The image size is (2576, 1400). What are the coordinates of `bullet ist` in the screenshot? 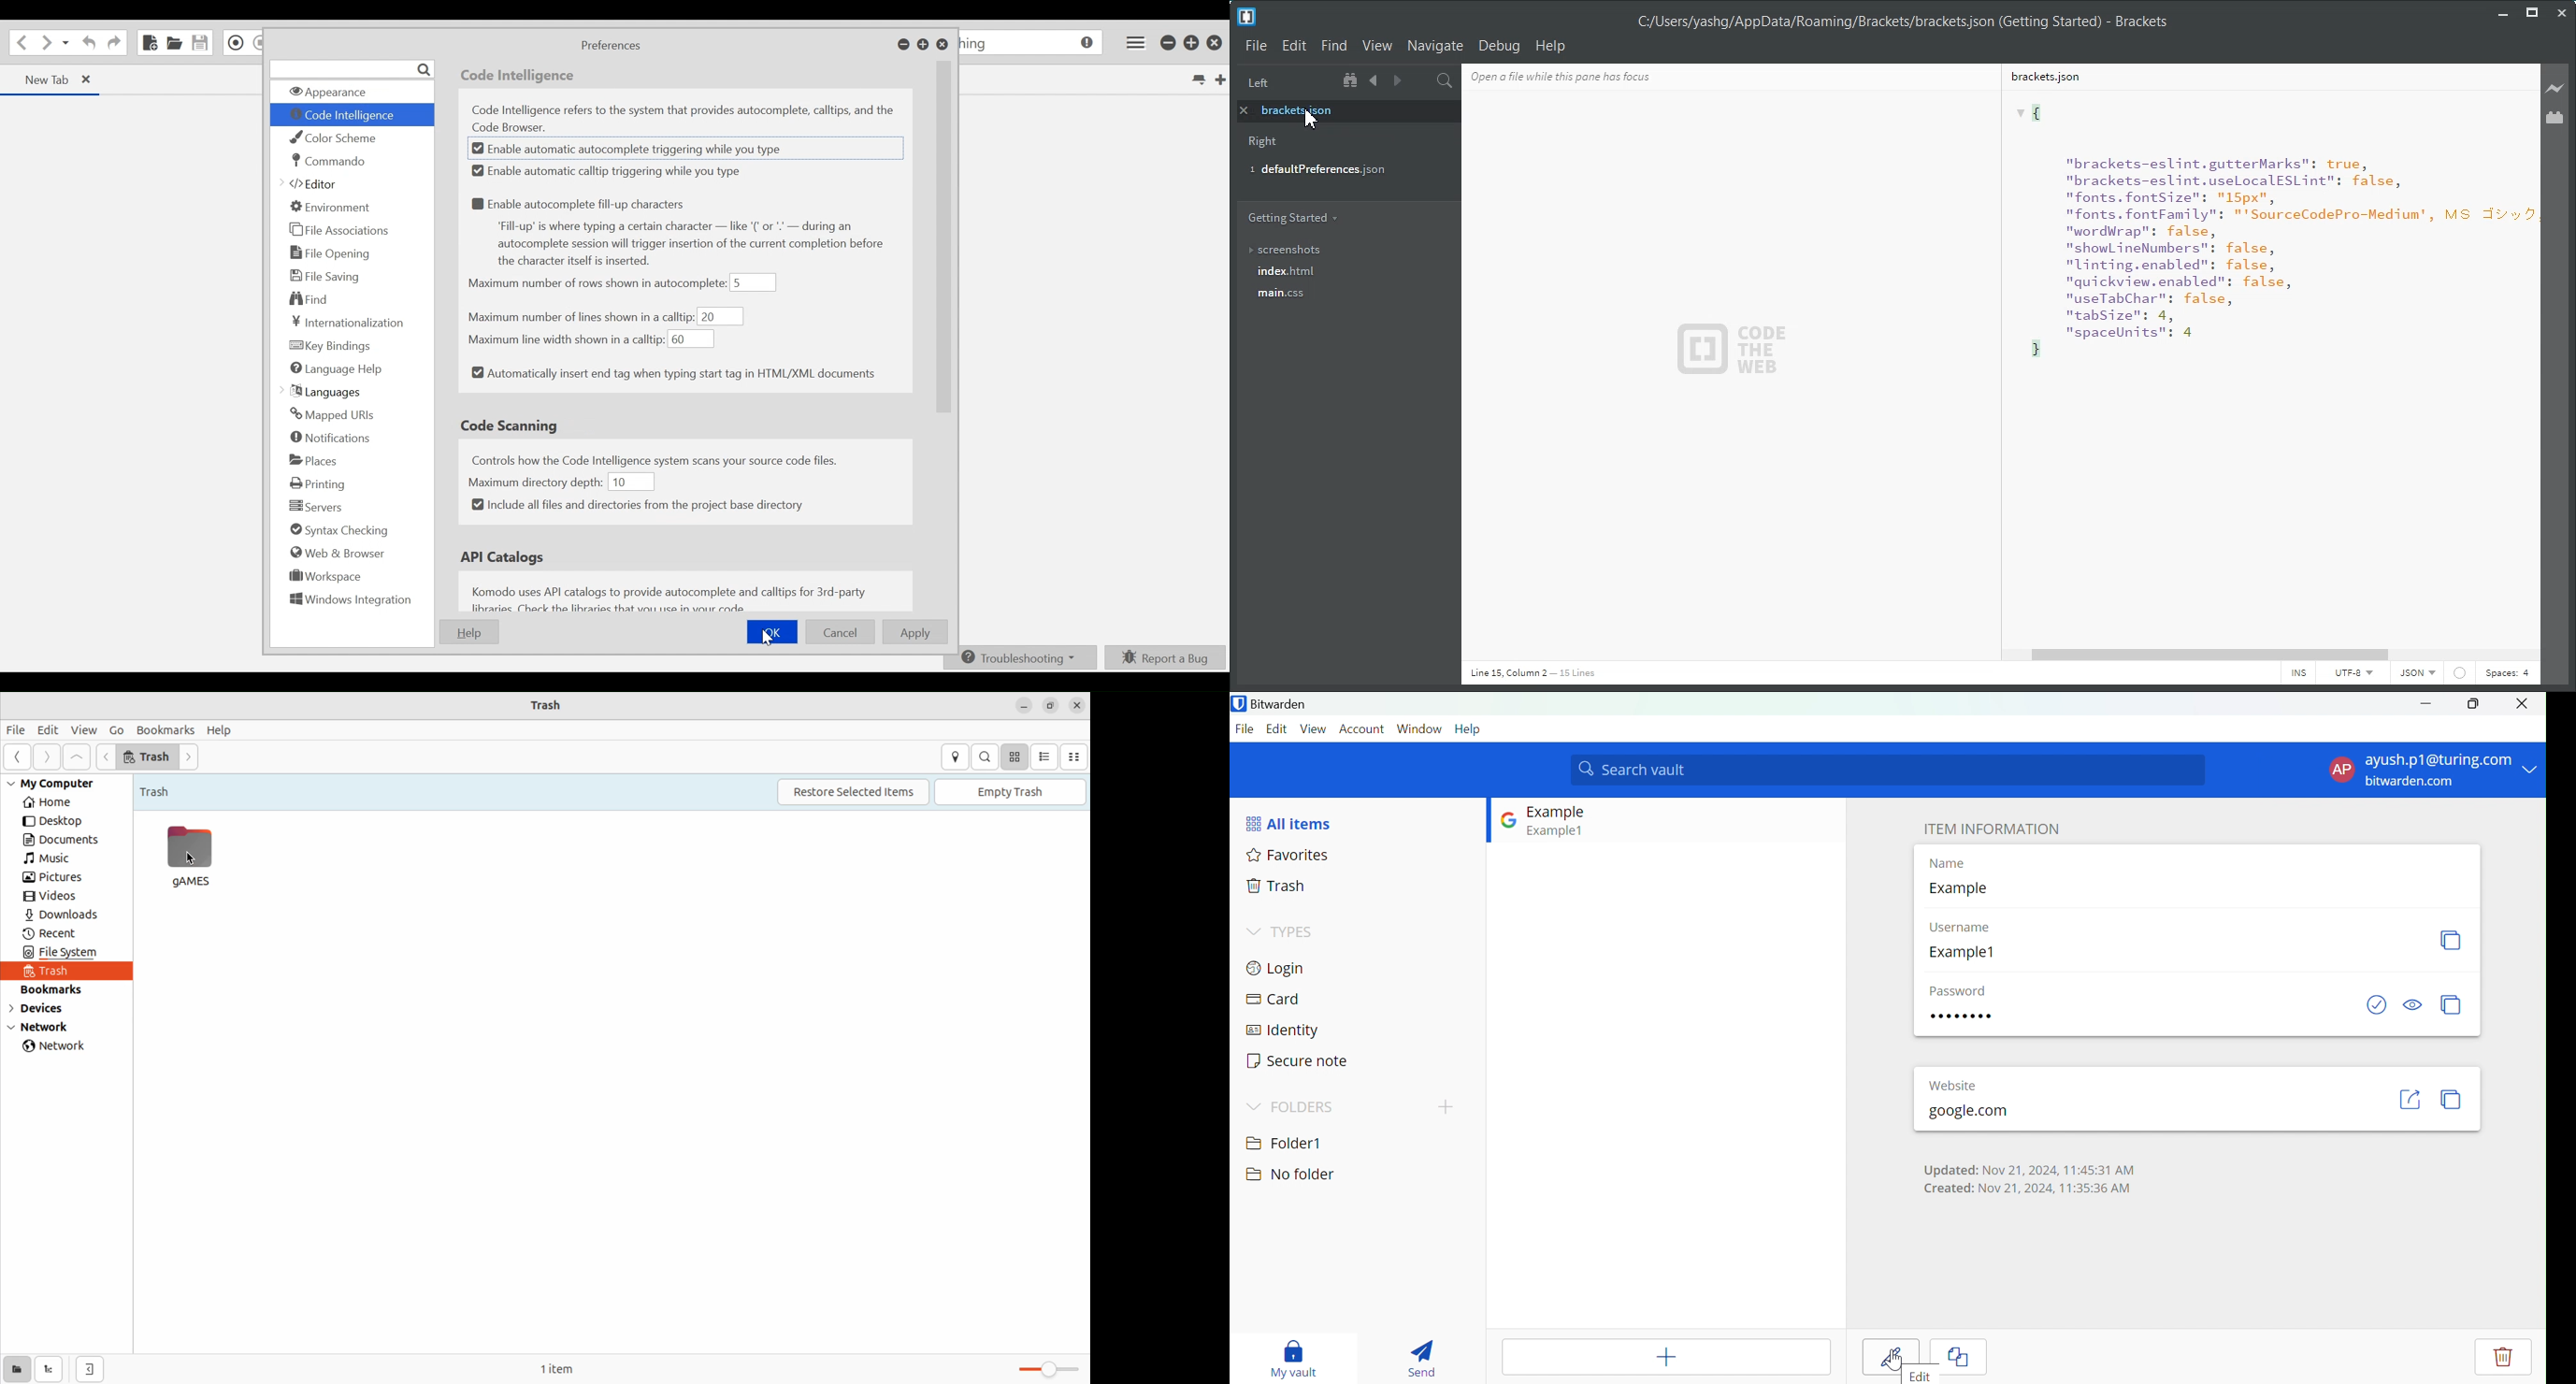 It's located at (1045, 757).